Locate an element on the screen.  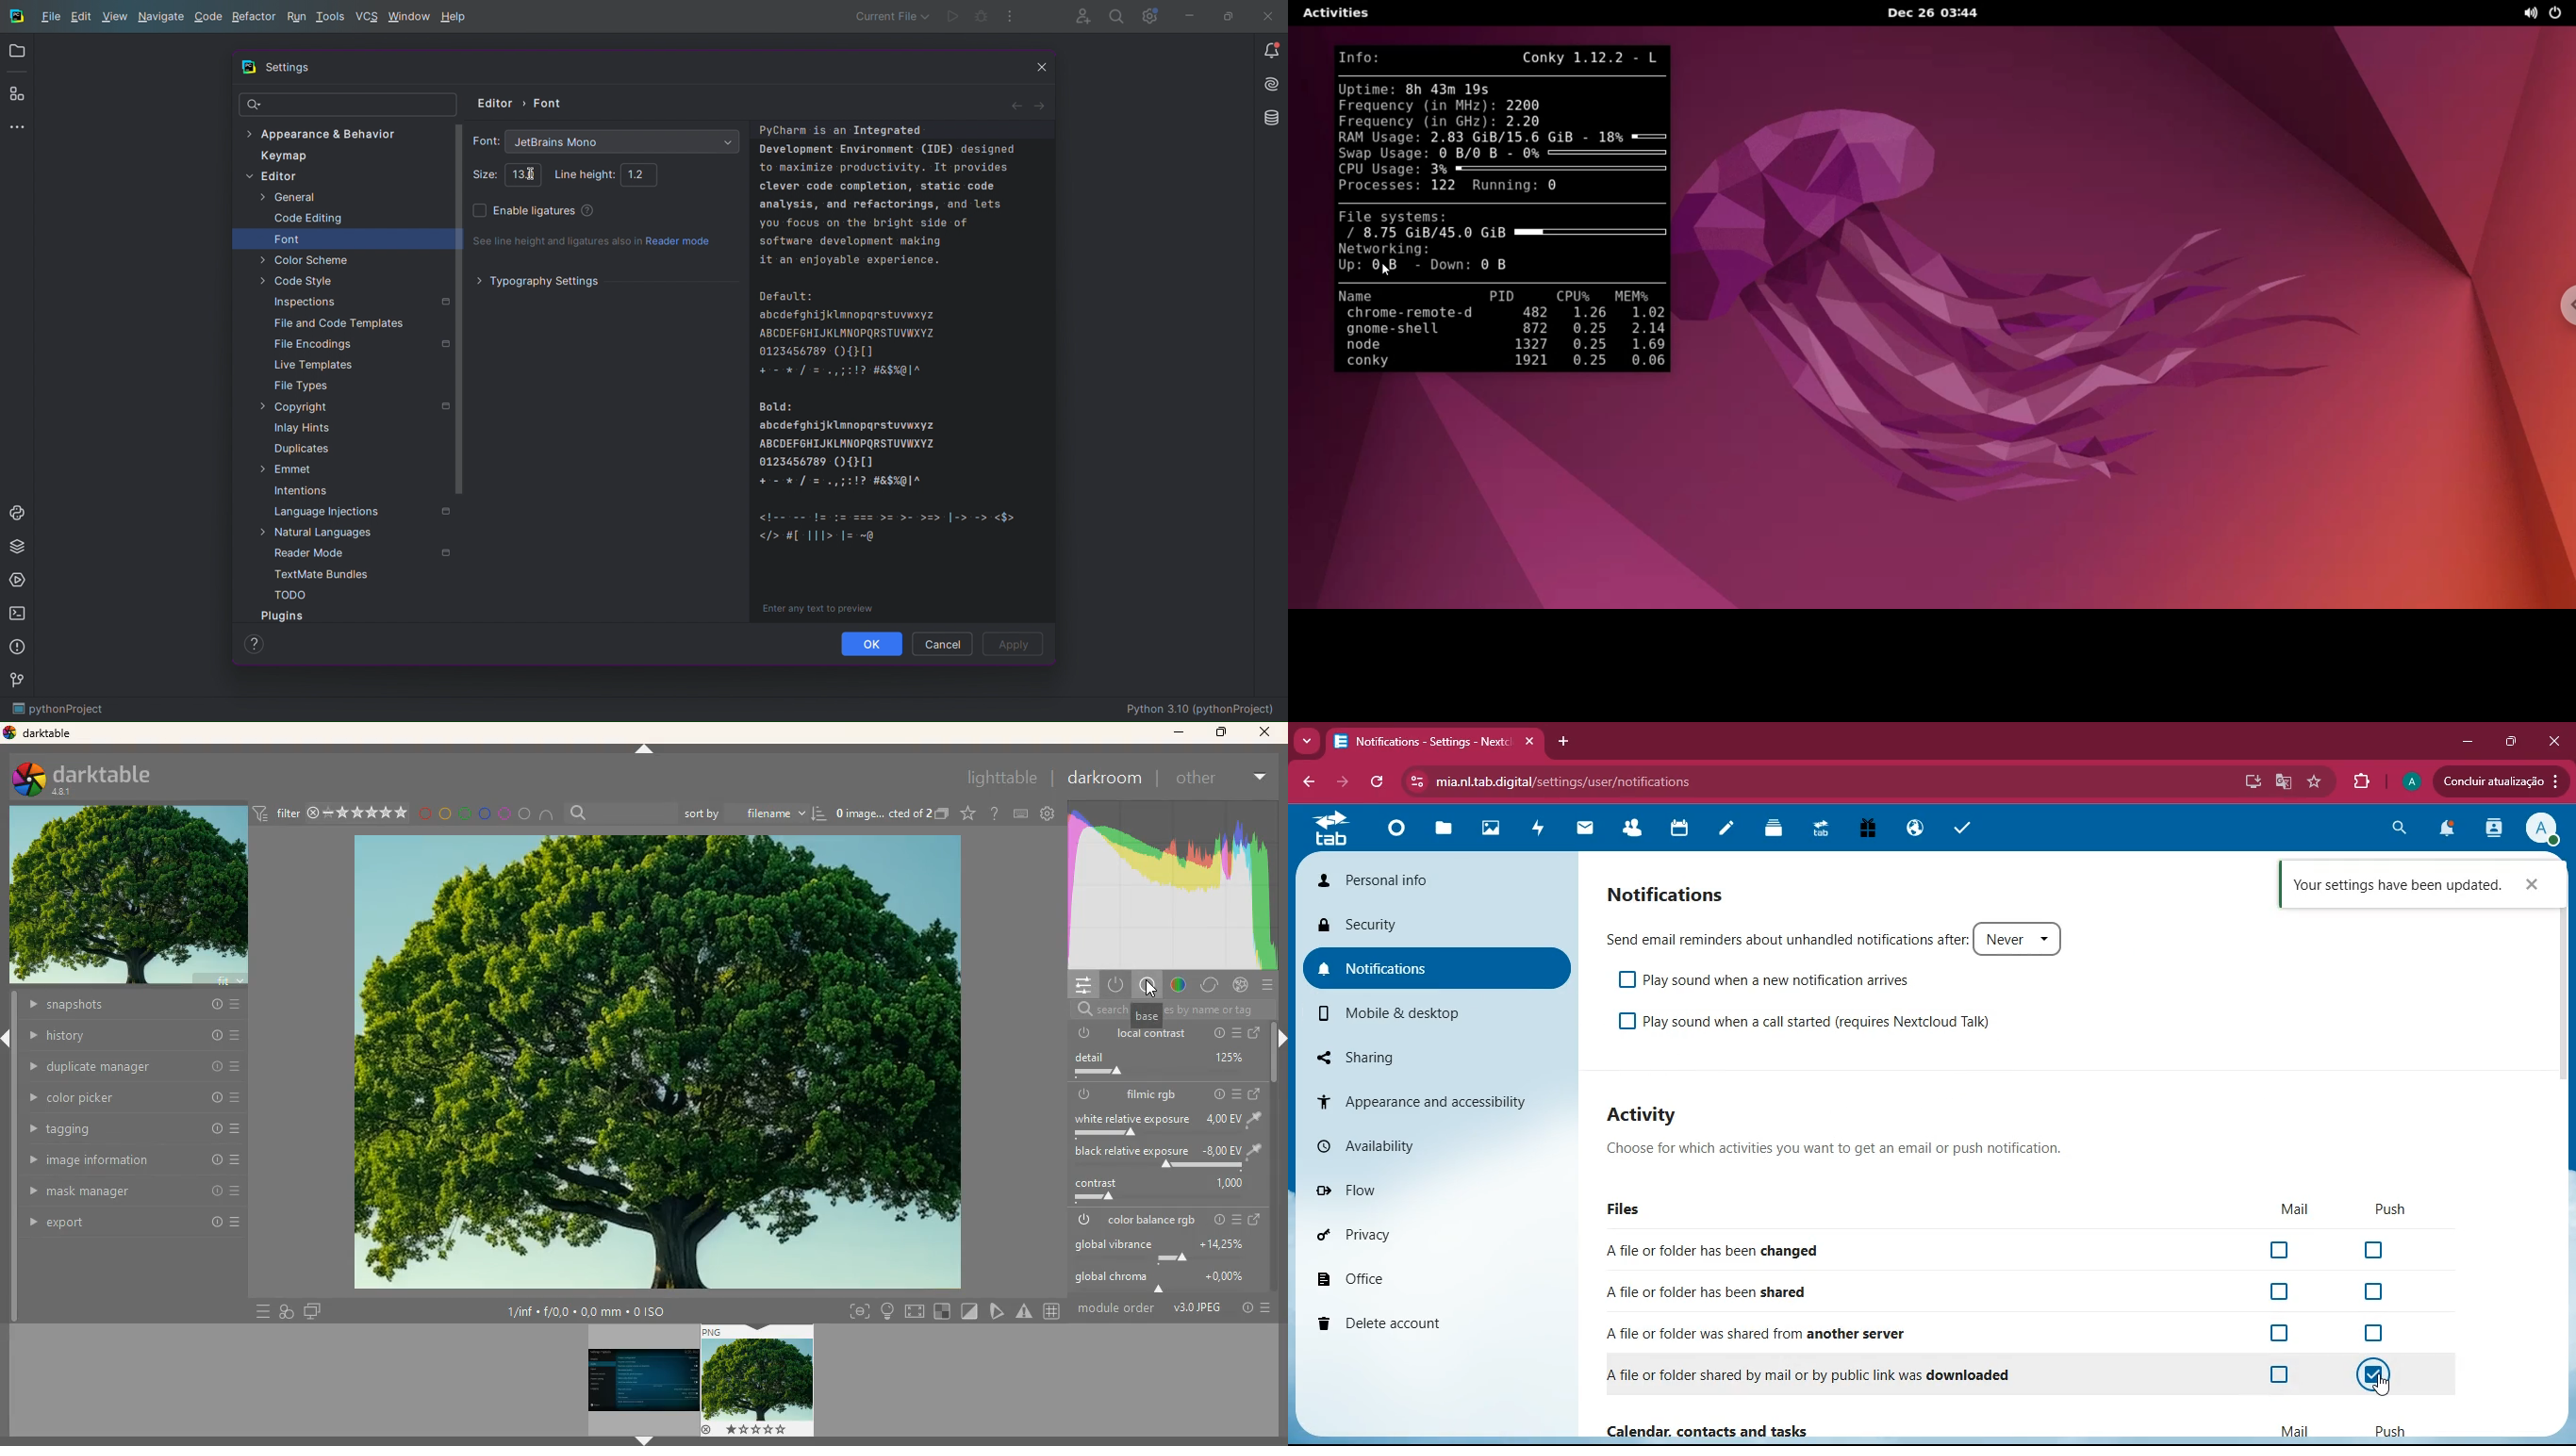
appearance and accessibility is located at coordinates (1412, 1097).